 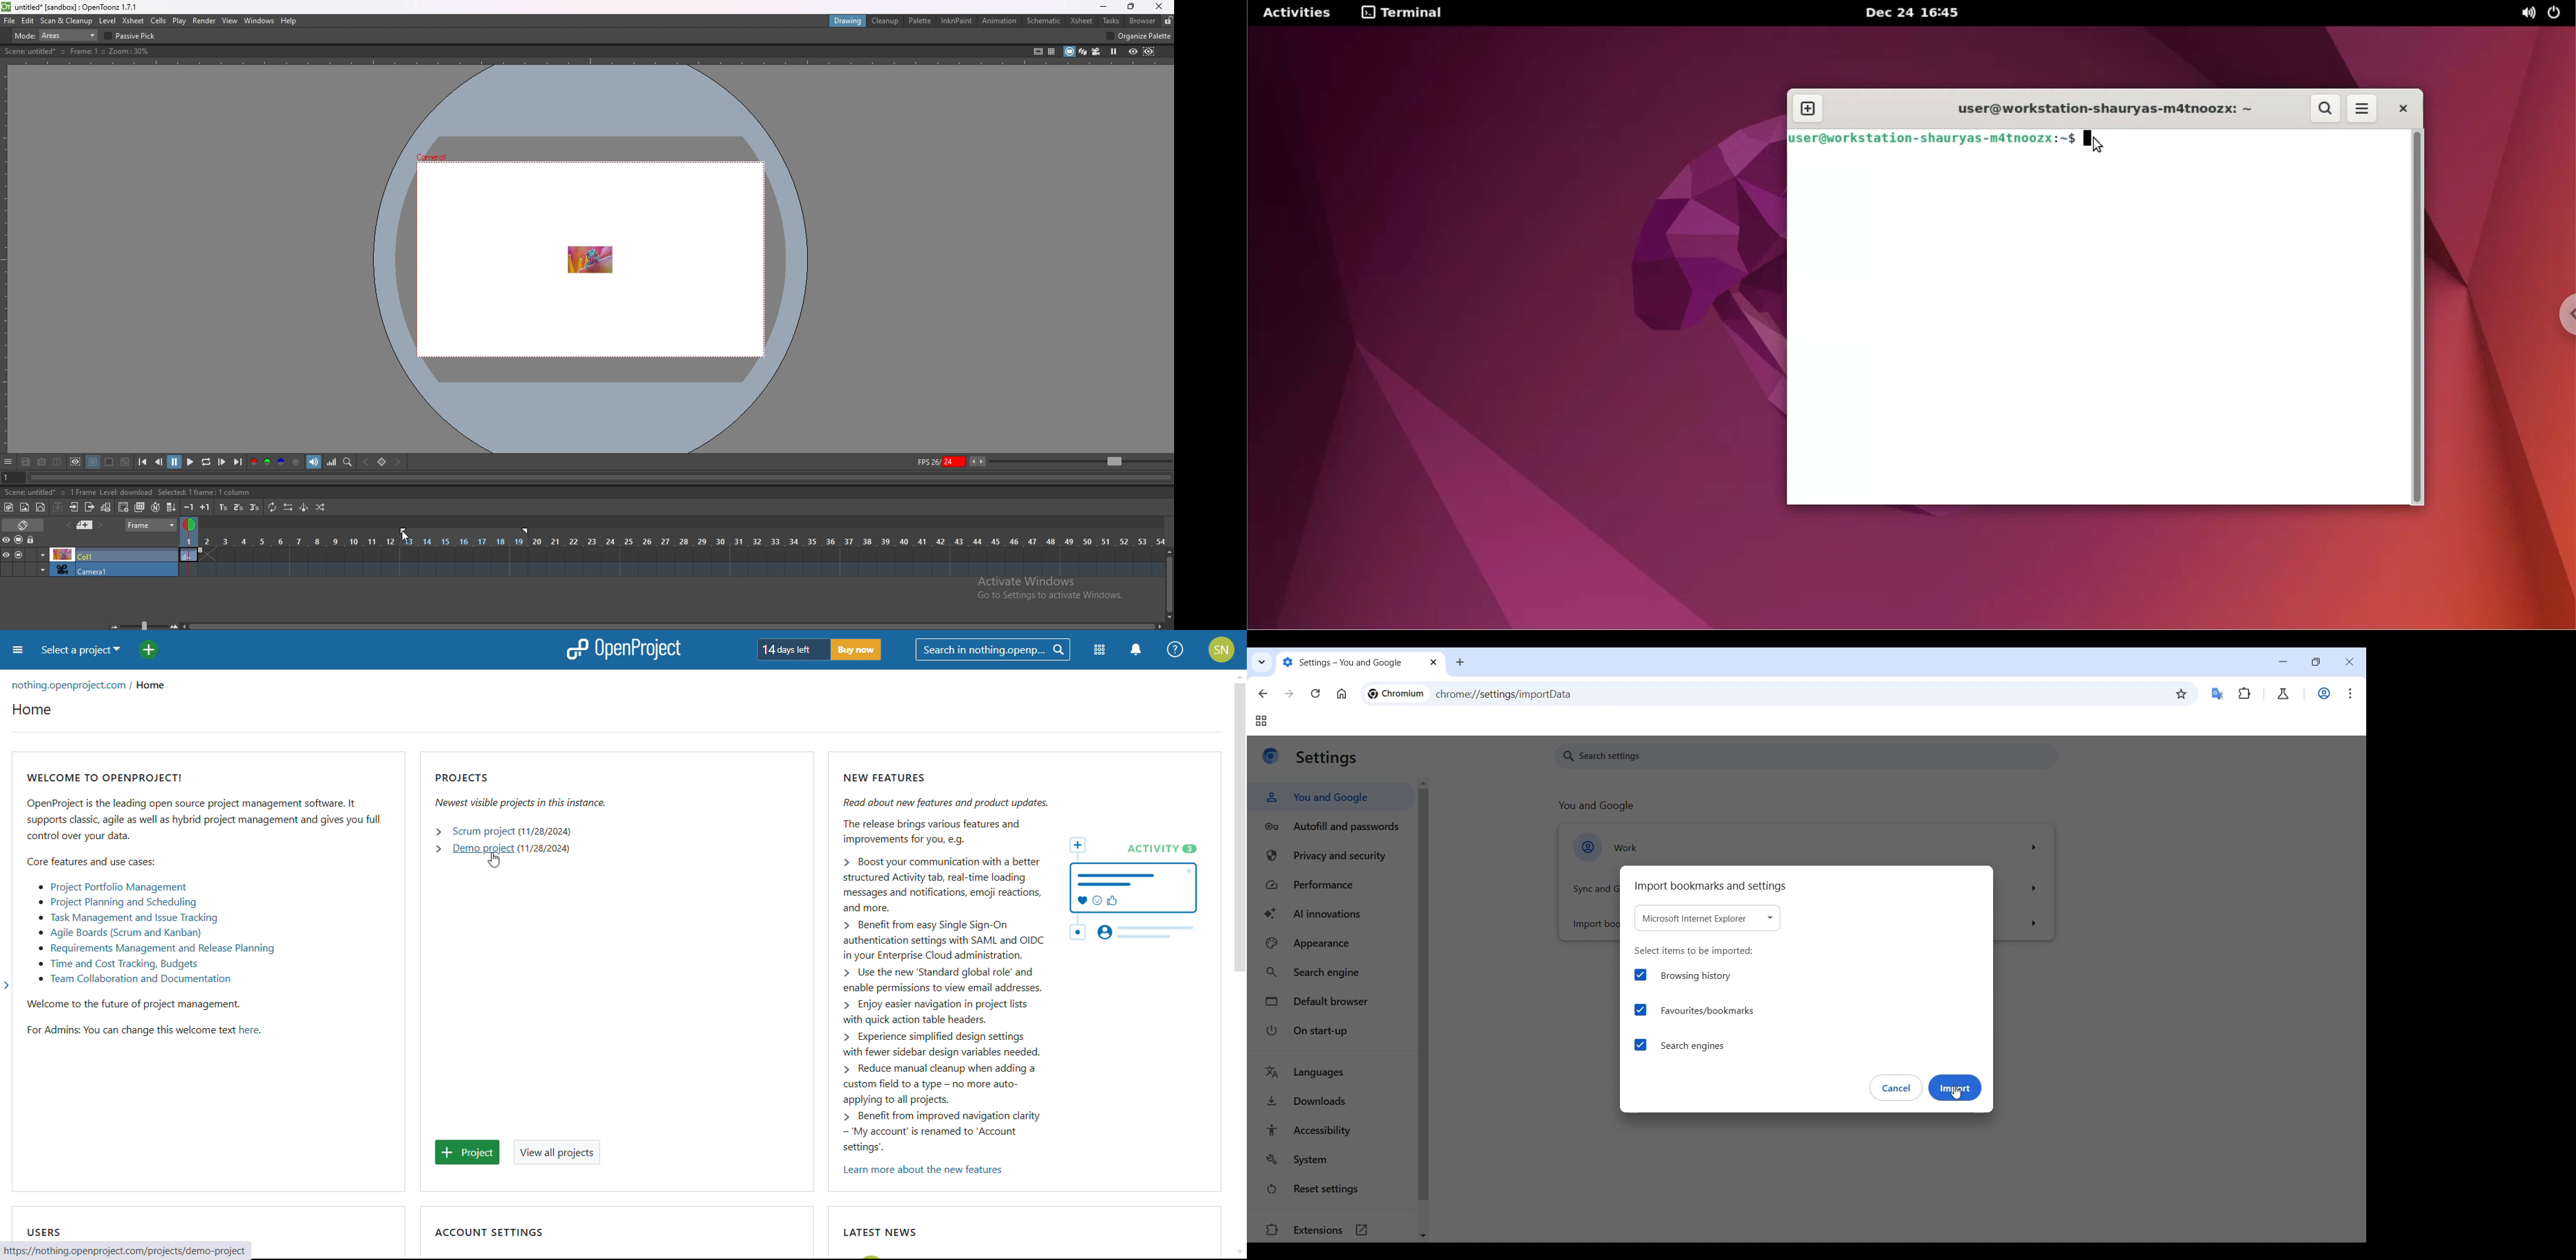 I want to click on cells, so click(x=158, y=20).